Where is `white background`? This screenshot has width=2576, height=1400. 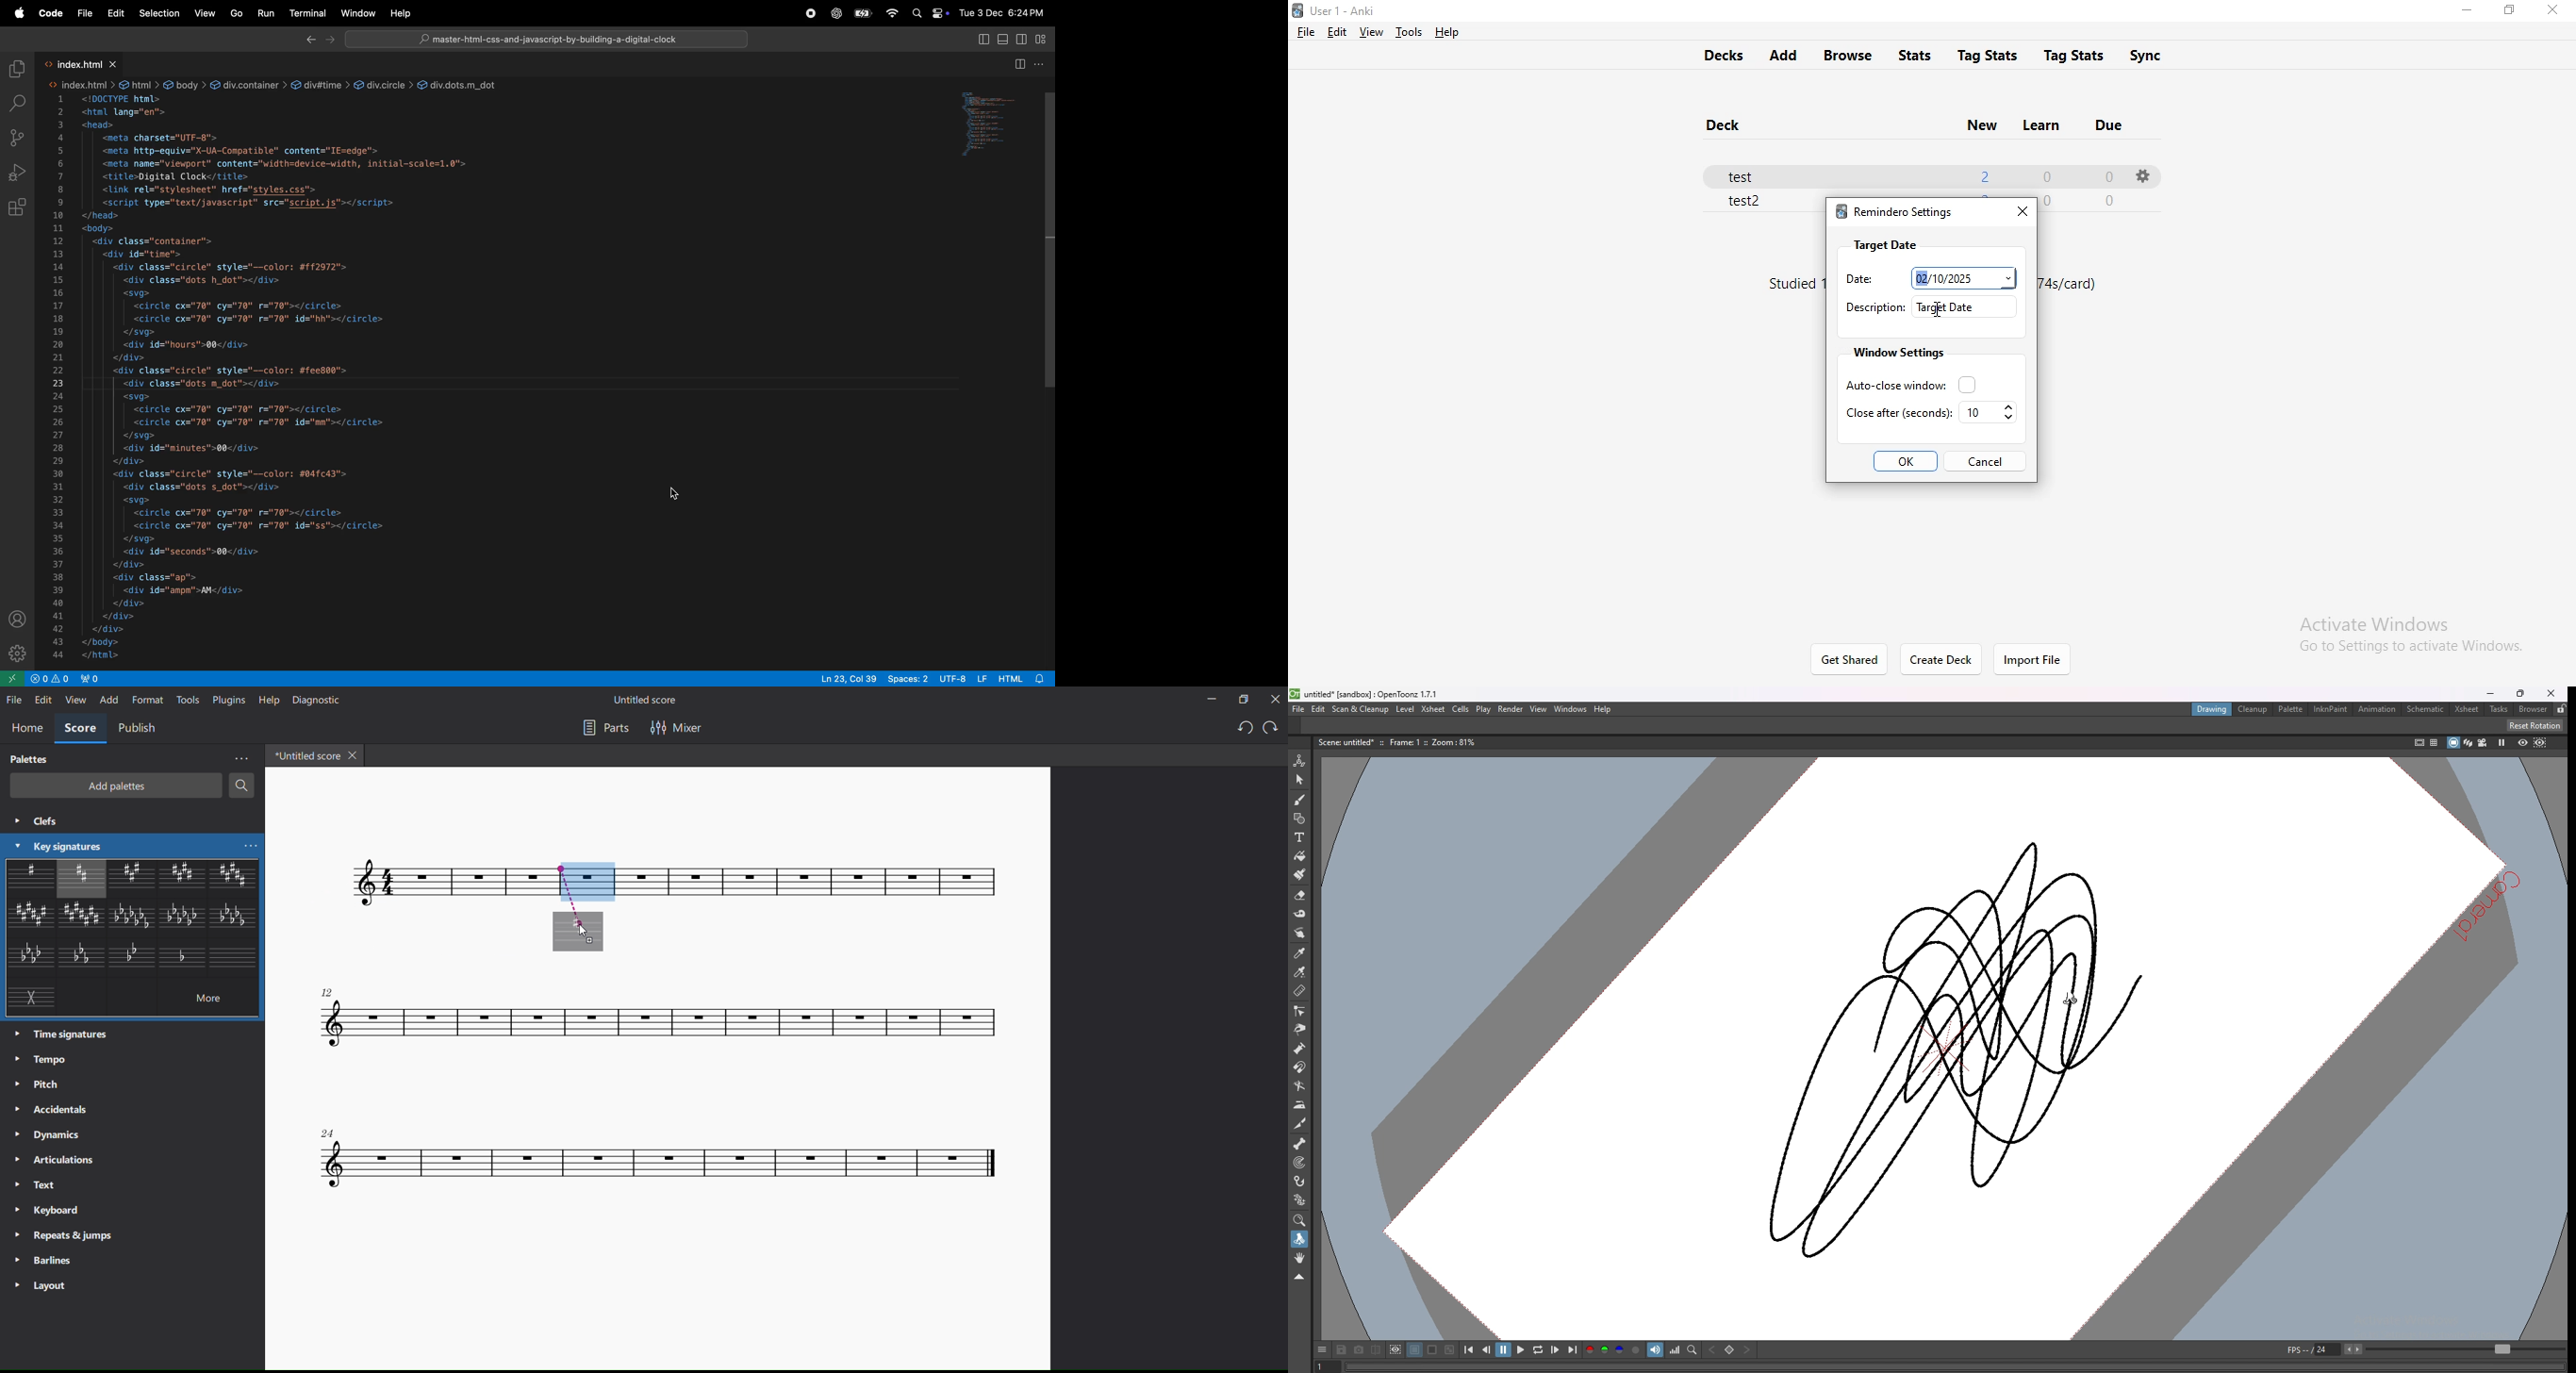
white background is located at coordinates (1433, 1350).